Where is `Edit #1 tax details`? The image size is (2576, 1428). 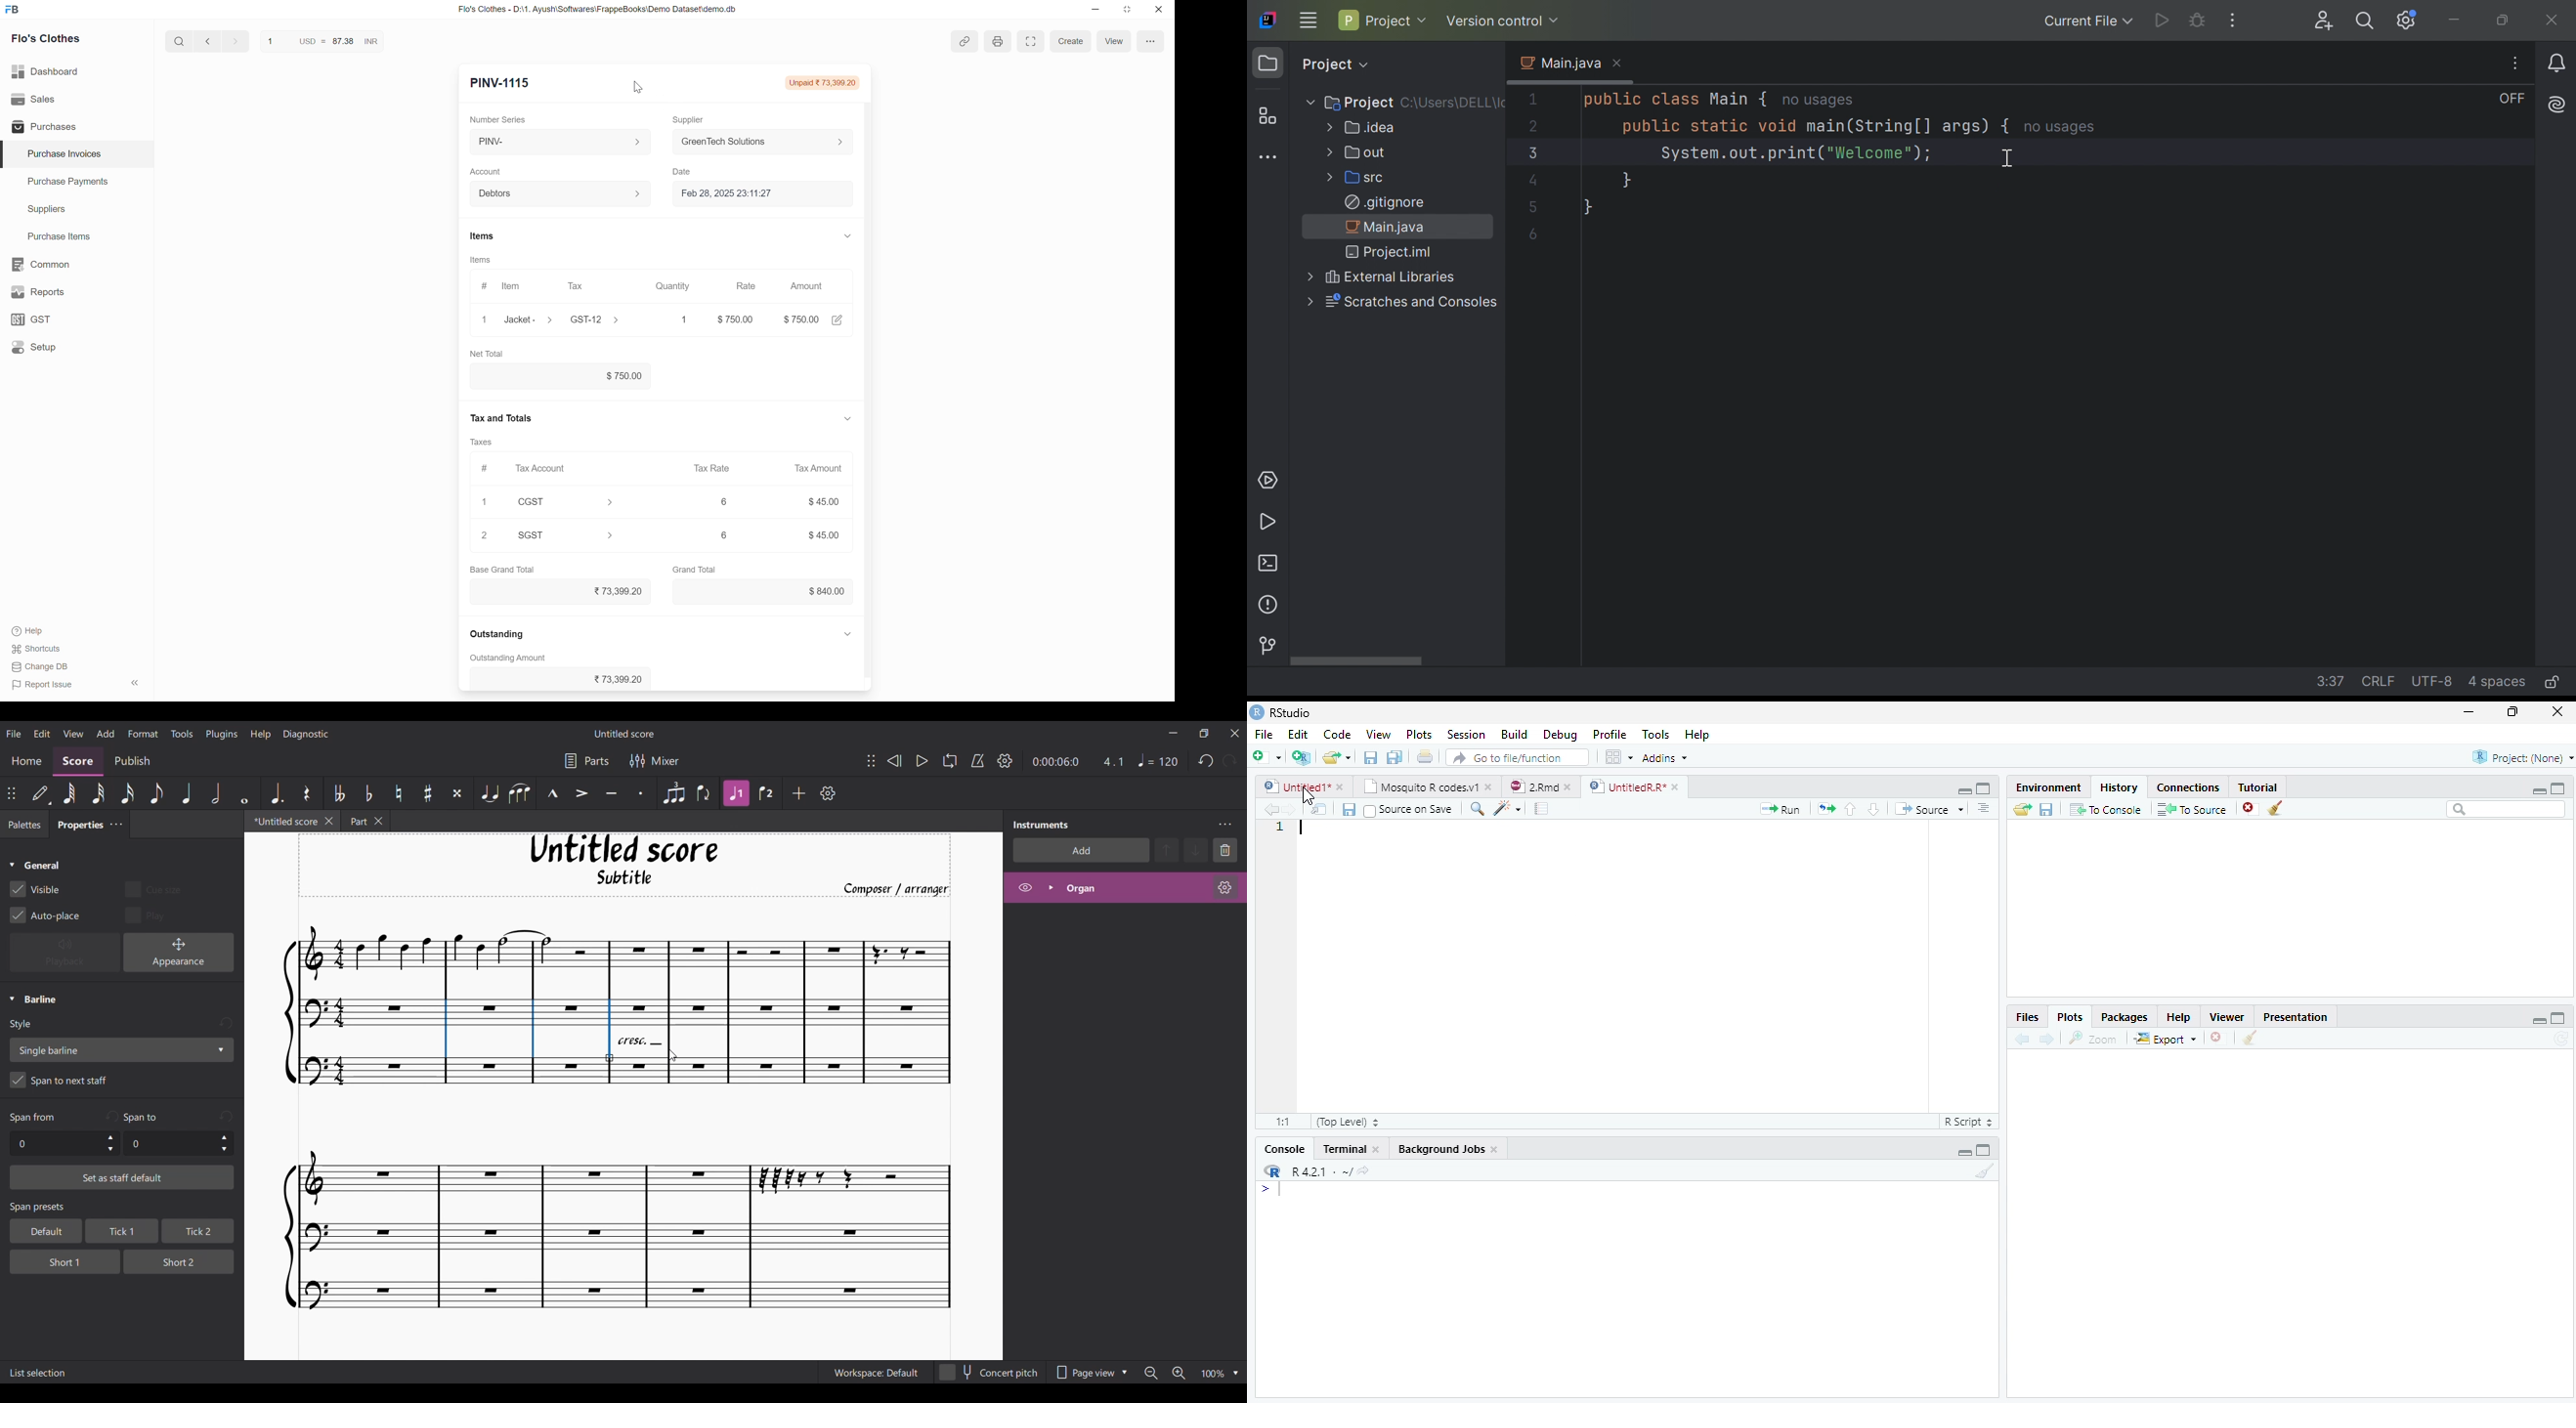 Edit #1 tax details is located at coordinates (611, 502).